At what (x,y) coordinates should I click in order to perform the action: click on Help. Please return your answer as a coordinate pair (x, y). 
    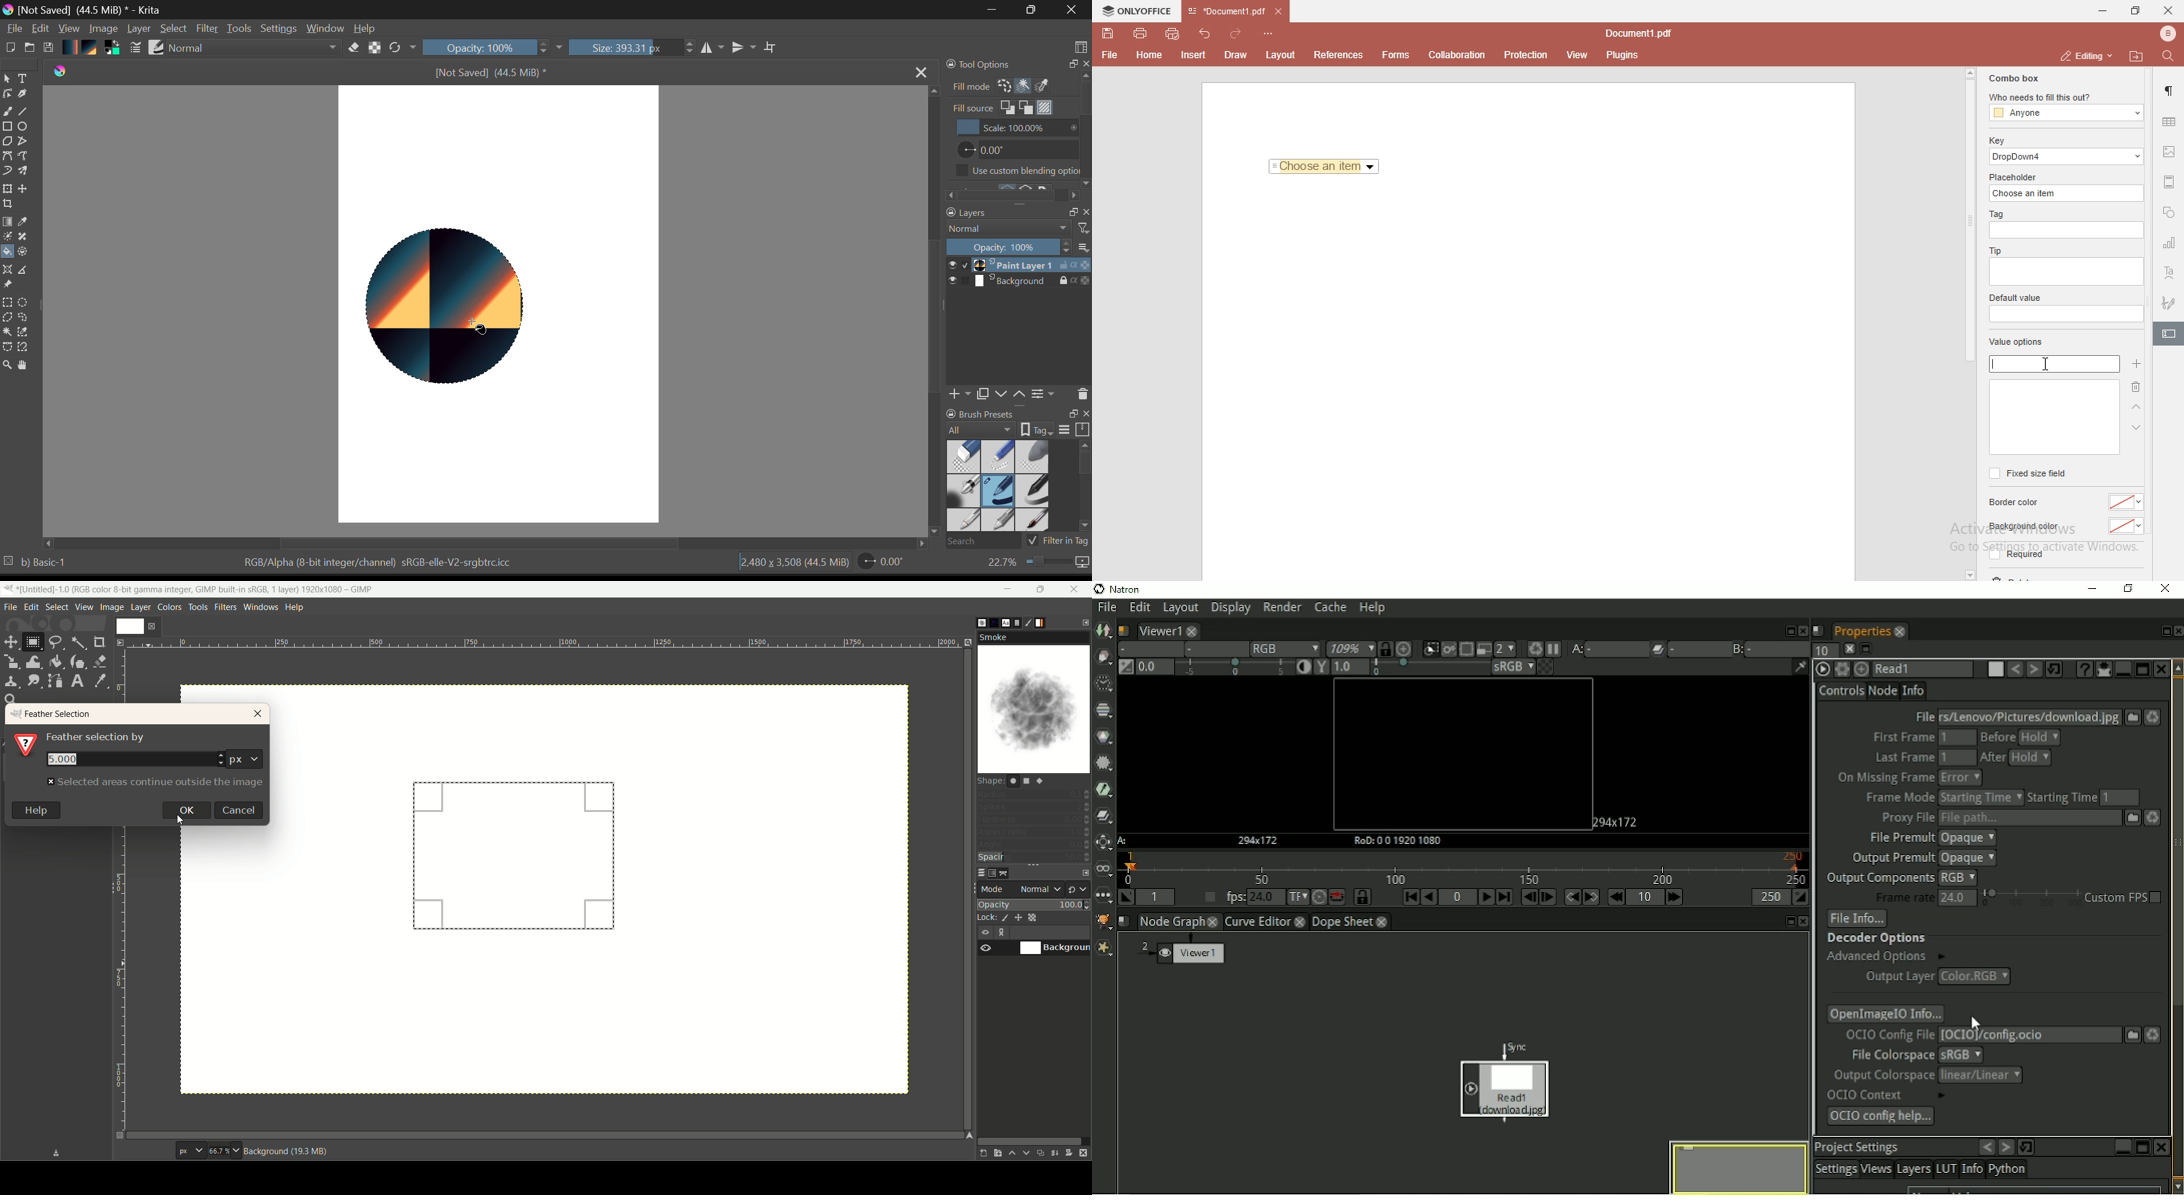
    Looking at the image, I should click on (365, 28).